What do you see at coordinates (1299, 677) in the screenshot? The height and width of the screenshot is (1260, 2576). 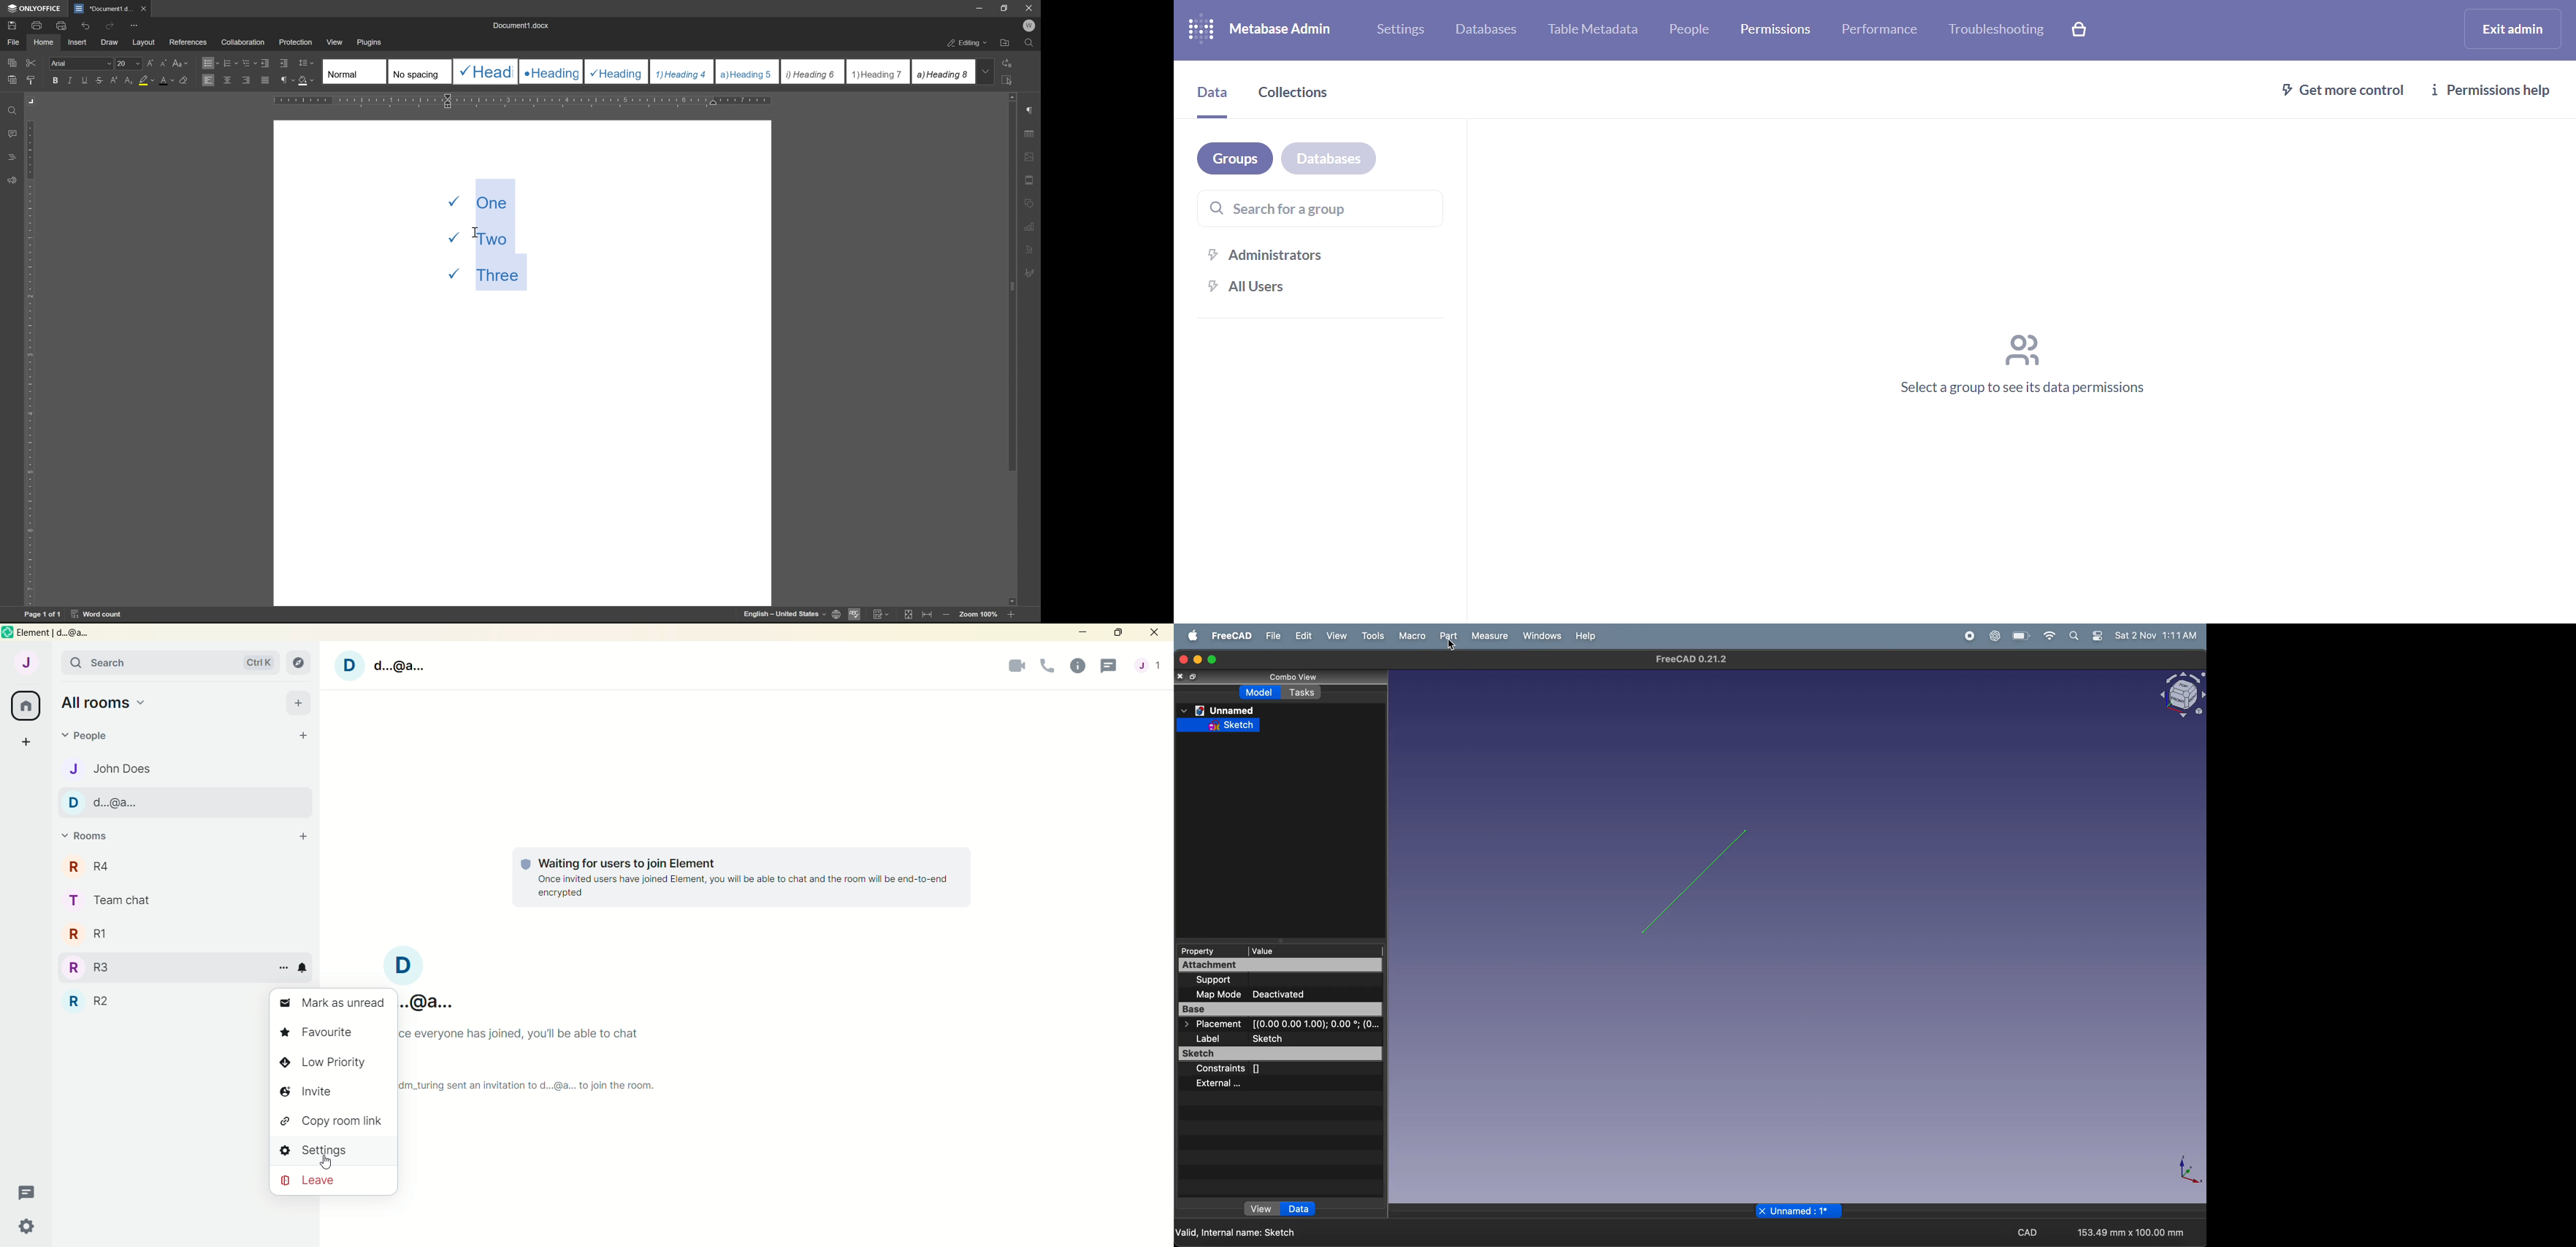 I see `combo view` at bounding box center [1299, 677].